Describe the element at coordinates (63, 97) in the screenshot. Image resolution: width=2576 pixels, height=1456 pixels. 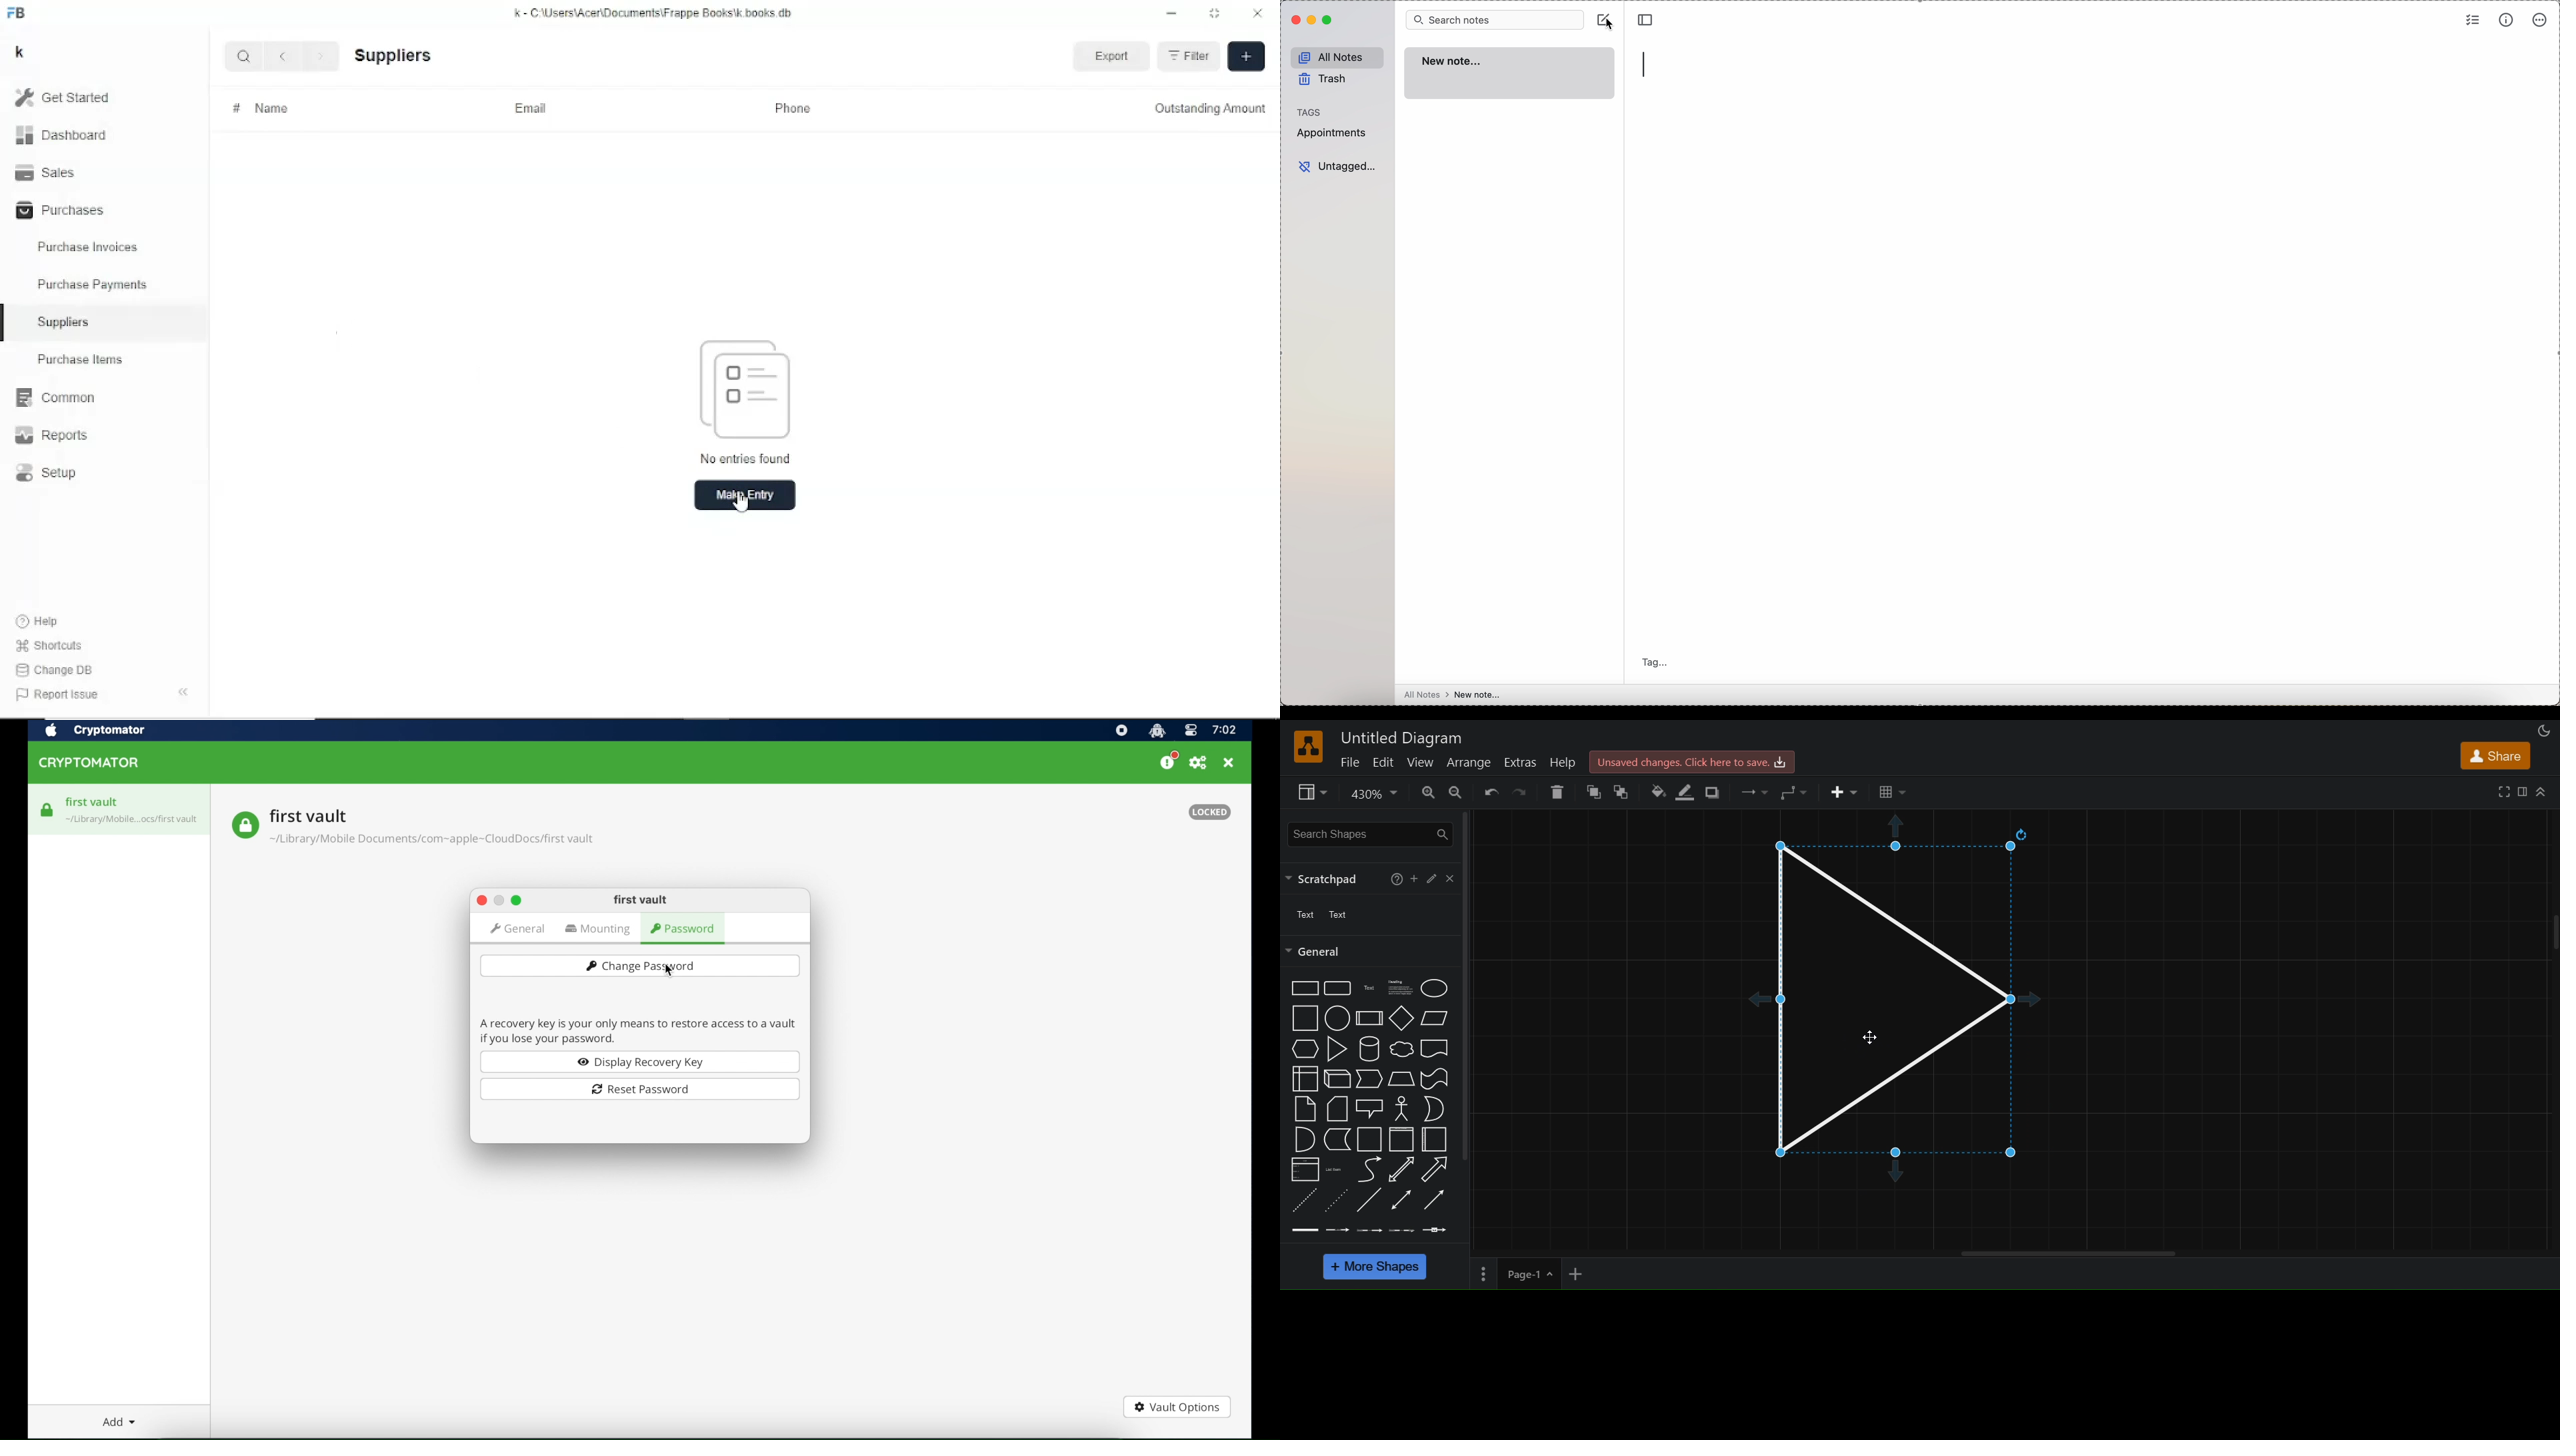
I see `Get started` at that location.